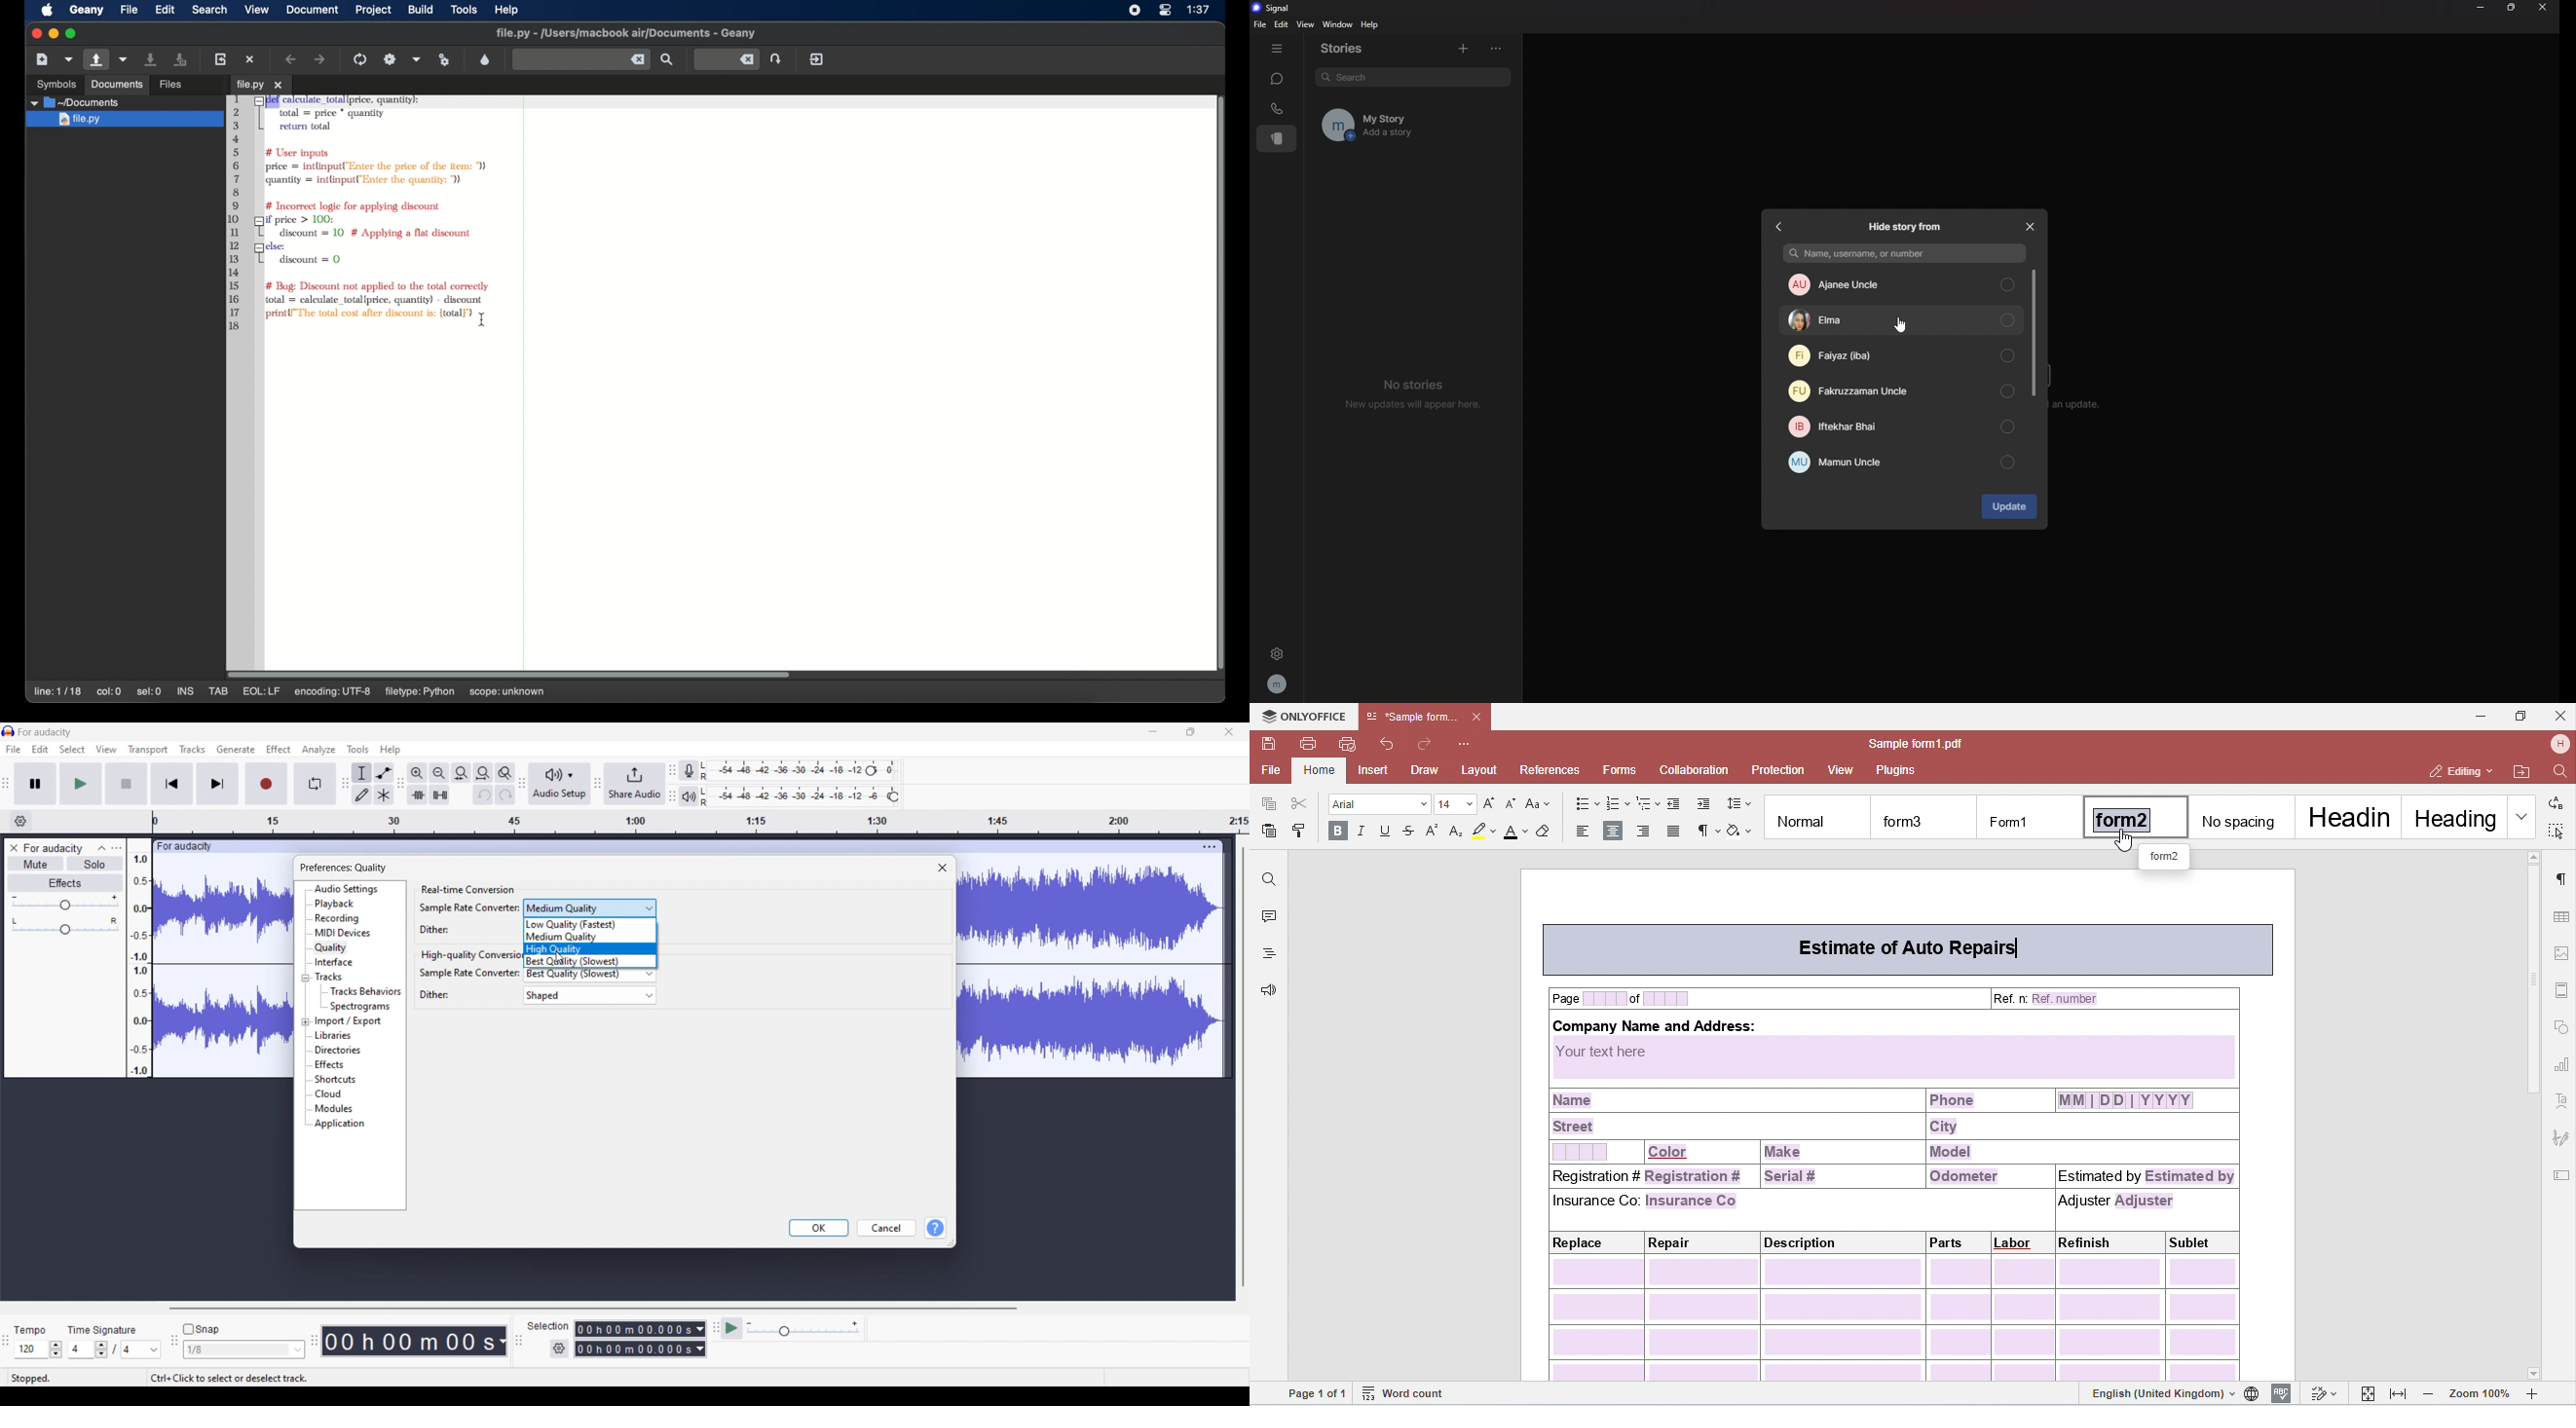 The width and height of the screenshot is (2576, 1428). Describe the element at coordinates (390, 751) in the screenshot. I see `Help menu` at that location.